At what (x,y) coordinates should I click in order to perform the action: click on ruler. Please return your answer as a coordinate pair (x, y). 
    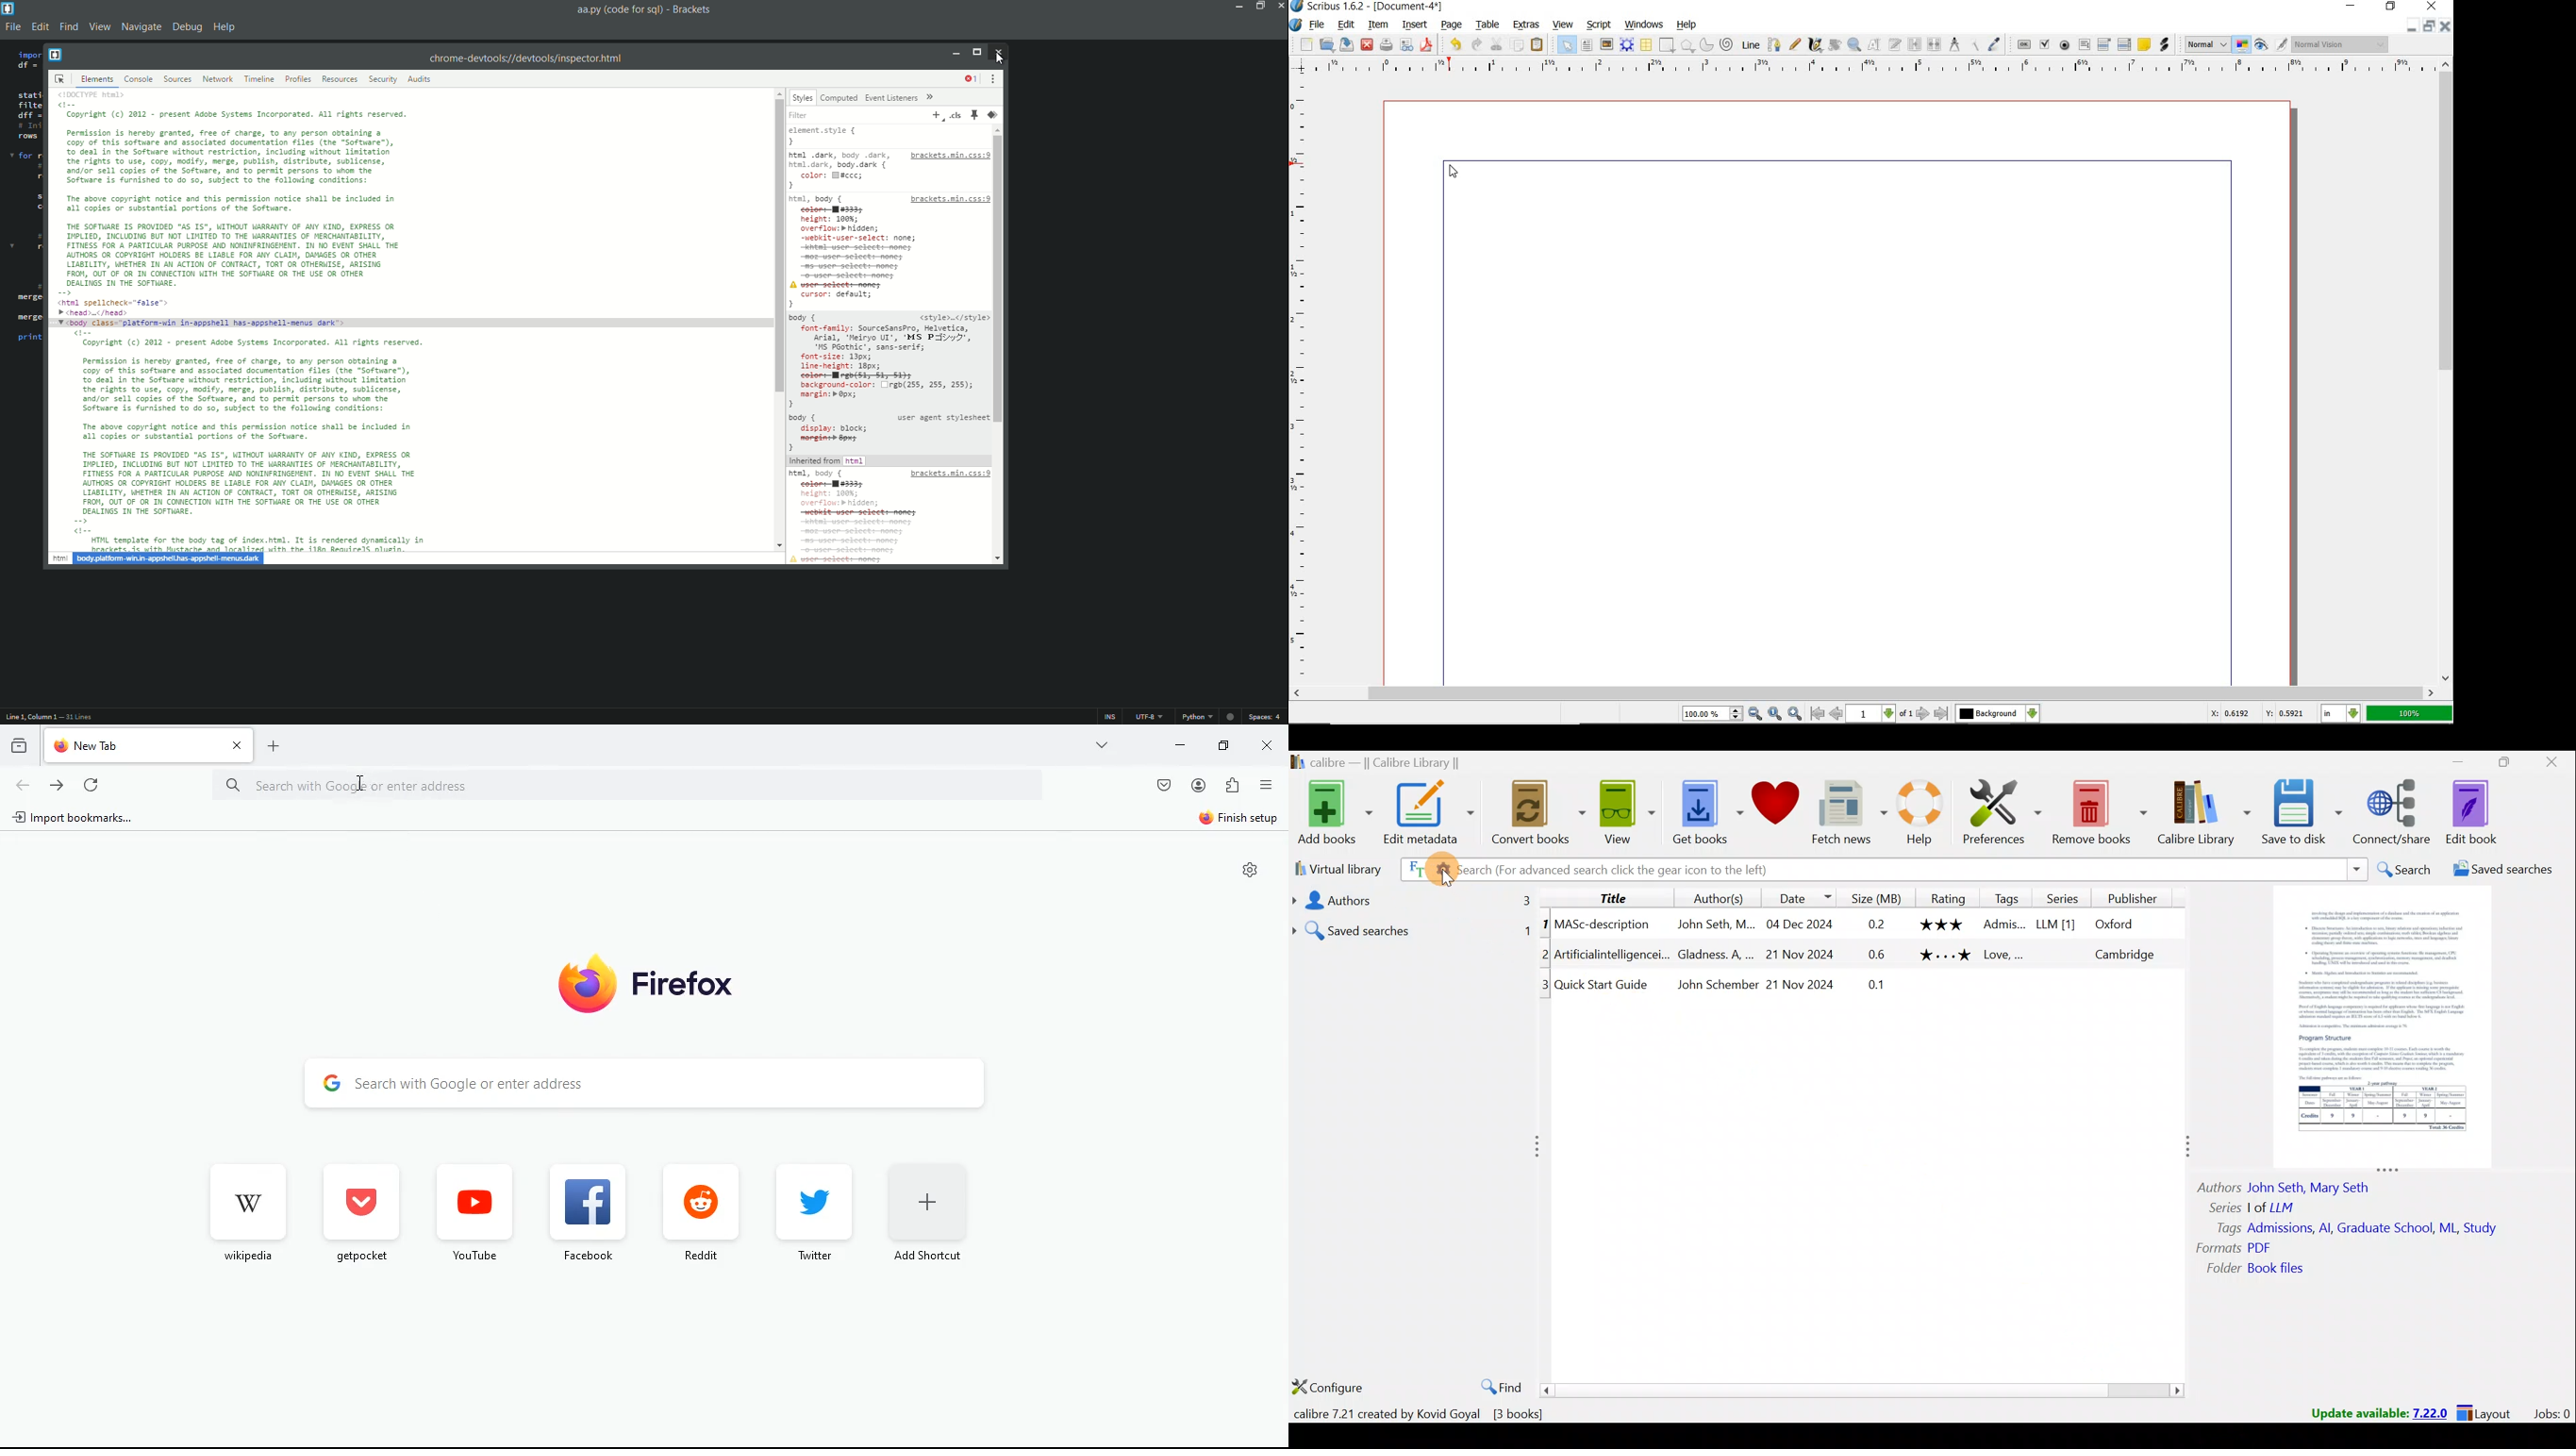
    Looking at the image, I should click on (1873, 66).